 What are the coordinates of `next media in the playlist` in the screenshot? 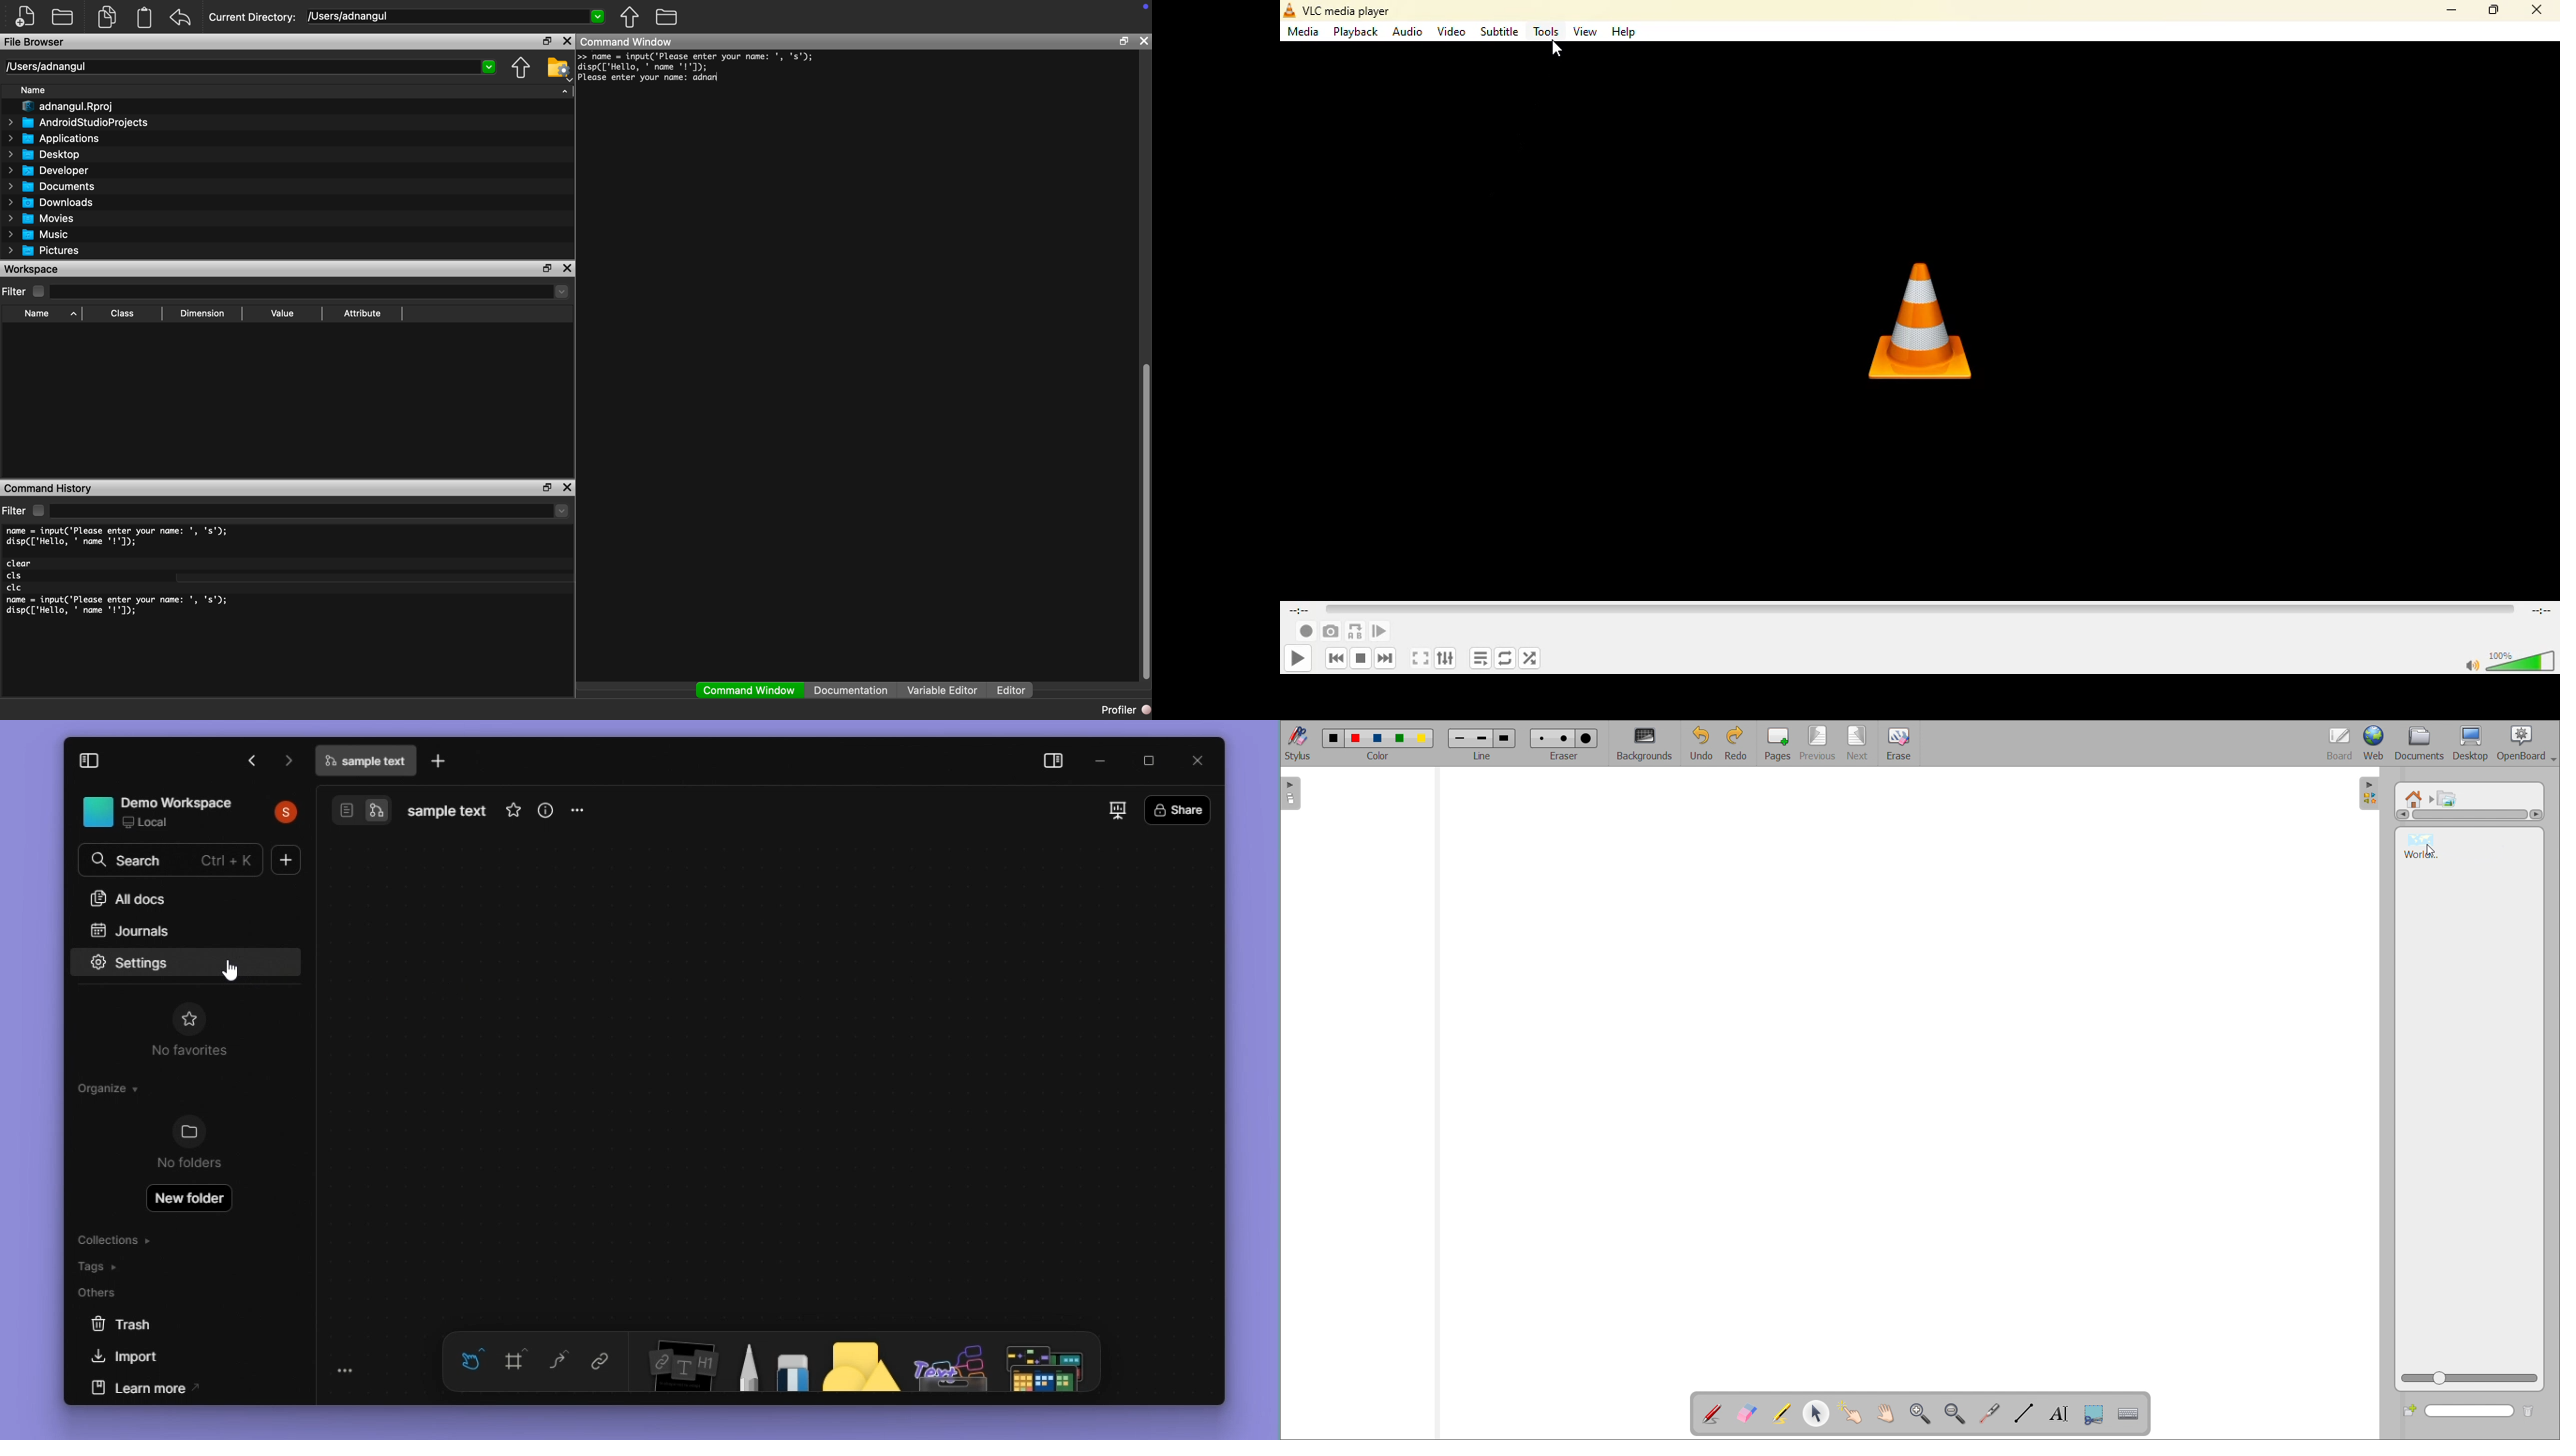 It's located at (1385, 659).